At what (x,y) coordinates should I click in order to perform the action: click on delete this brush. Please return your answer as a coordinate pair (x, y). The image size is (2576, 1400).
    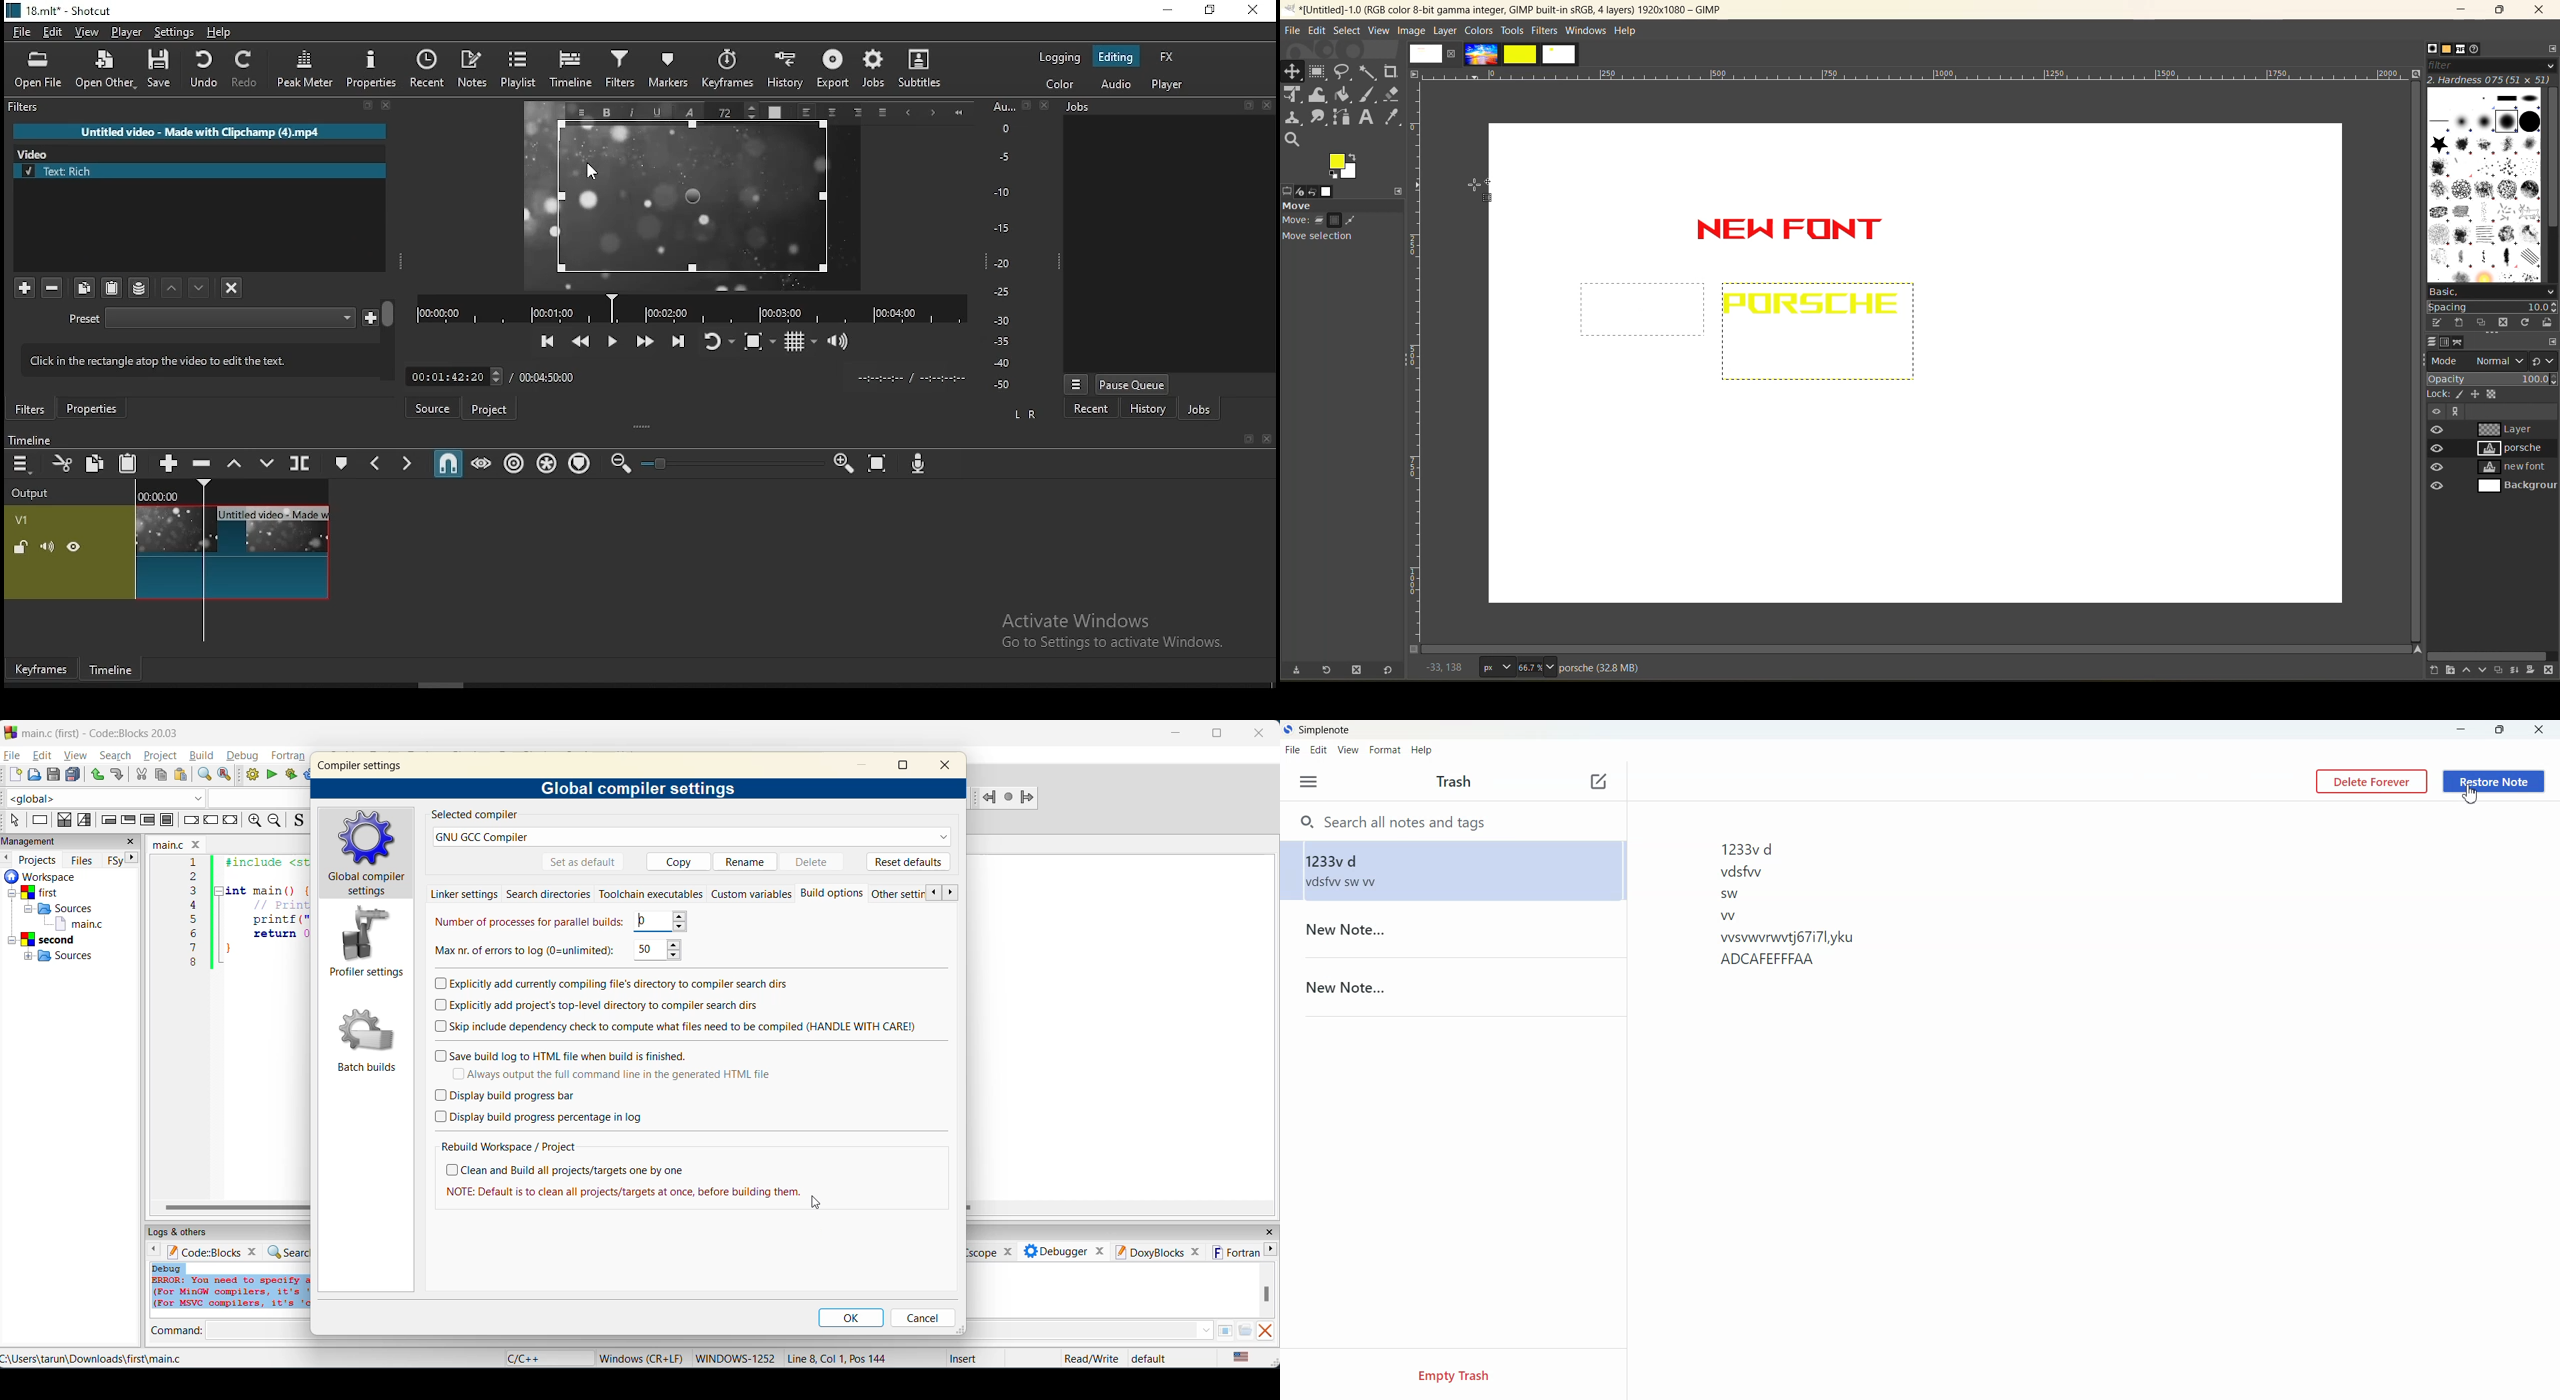
    Looking at the image, I should click on (2498, 324).